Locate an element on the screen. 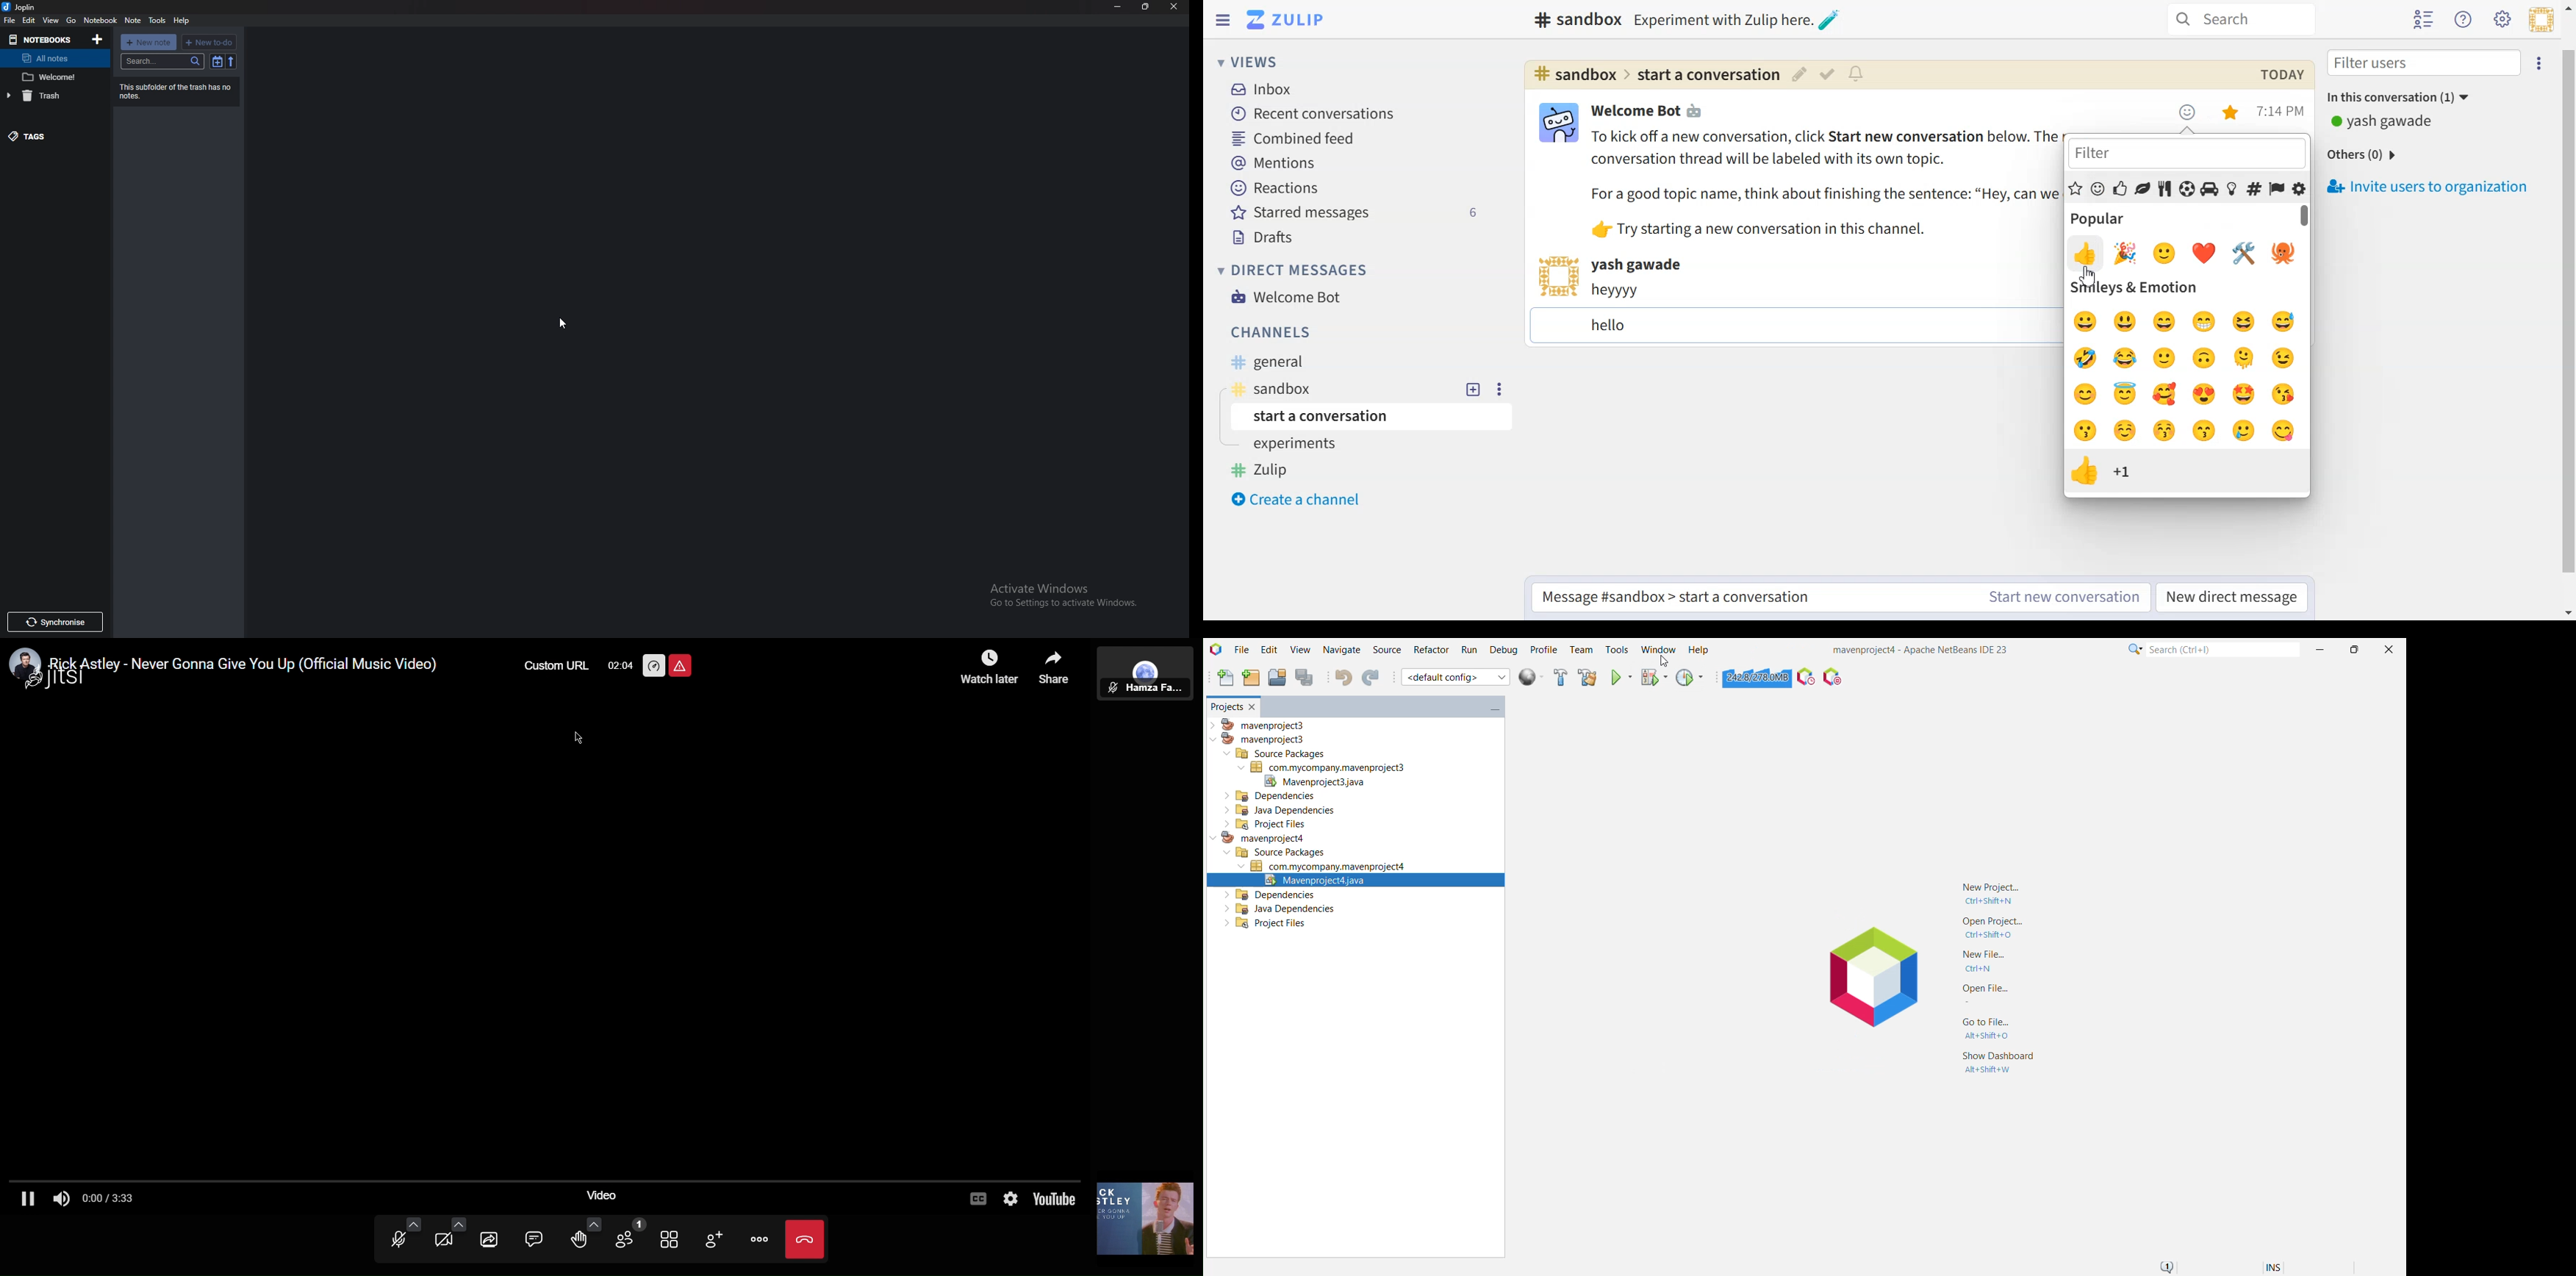  file is located at coordinates (10, 20).